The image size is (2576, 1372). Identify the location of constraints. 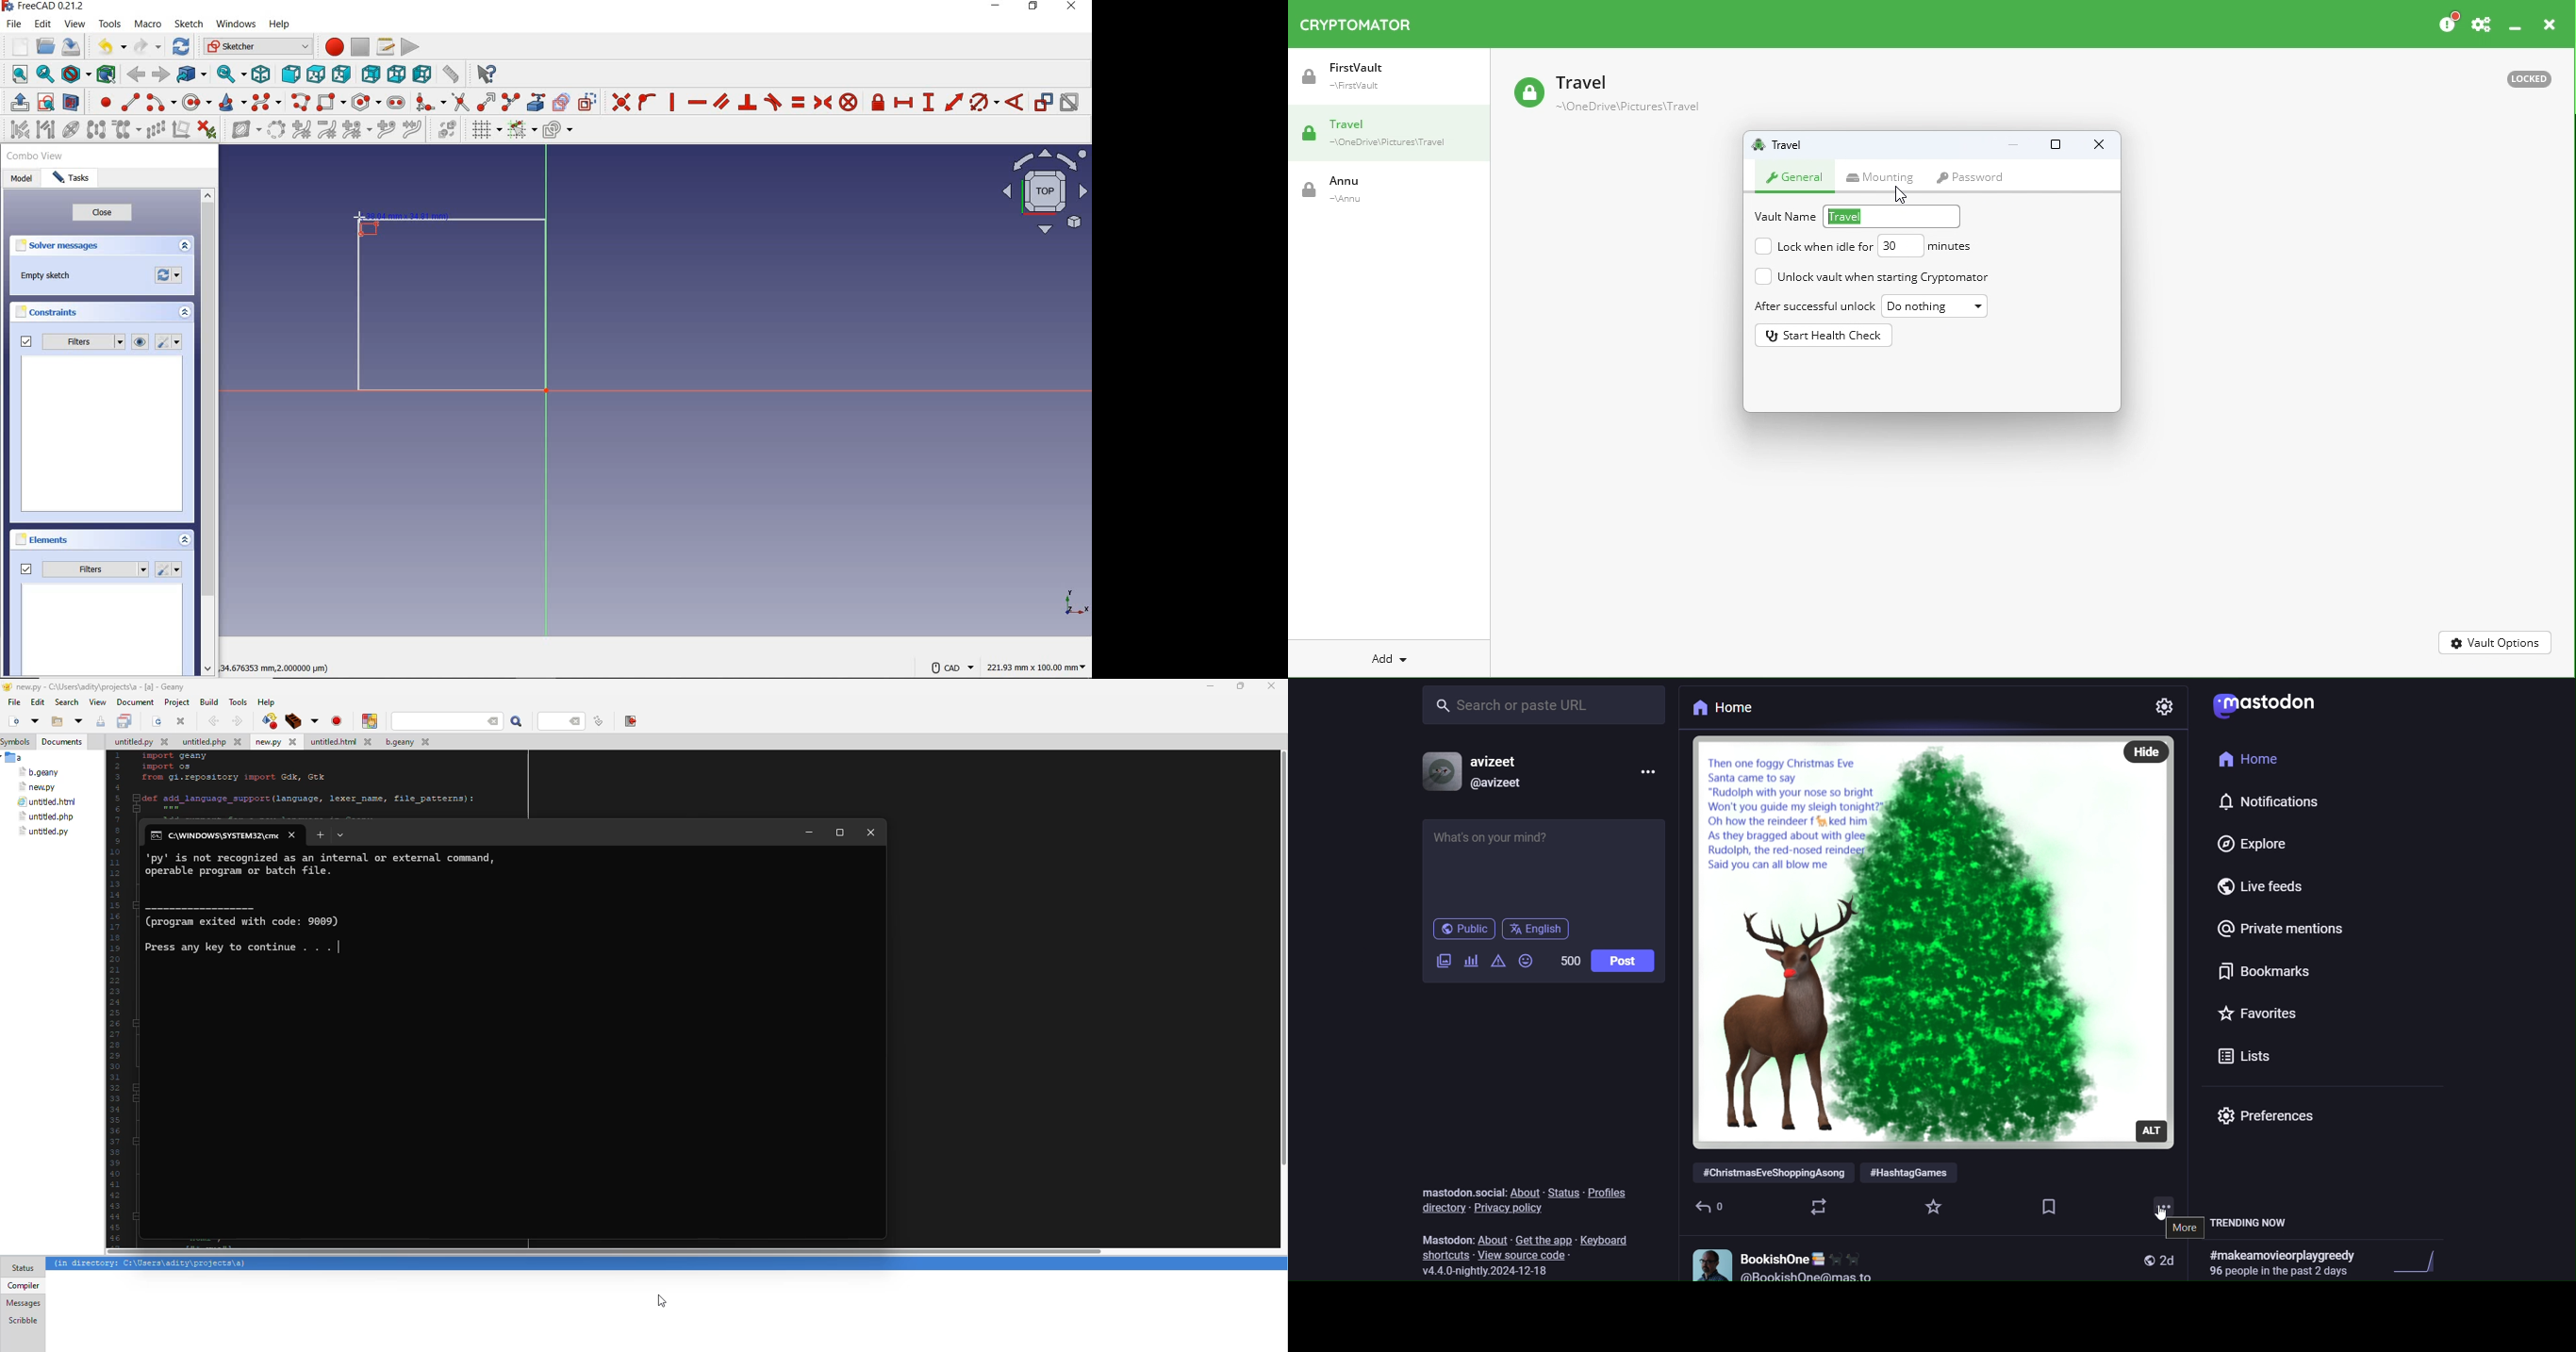
(50, 312).